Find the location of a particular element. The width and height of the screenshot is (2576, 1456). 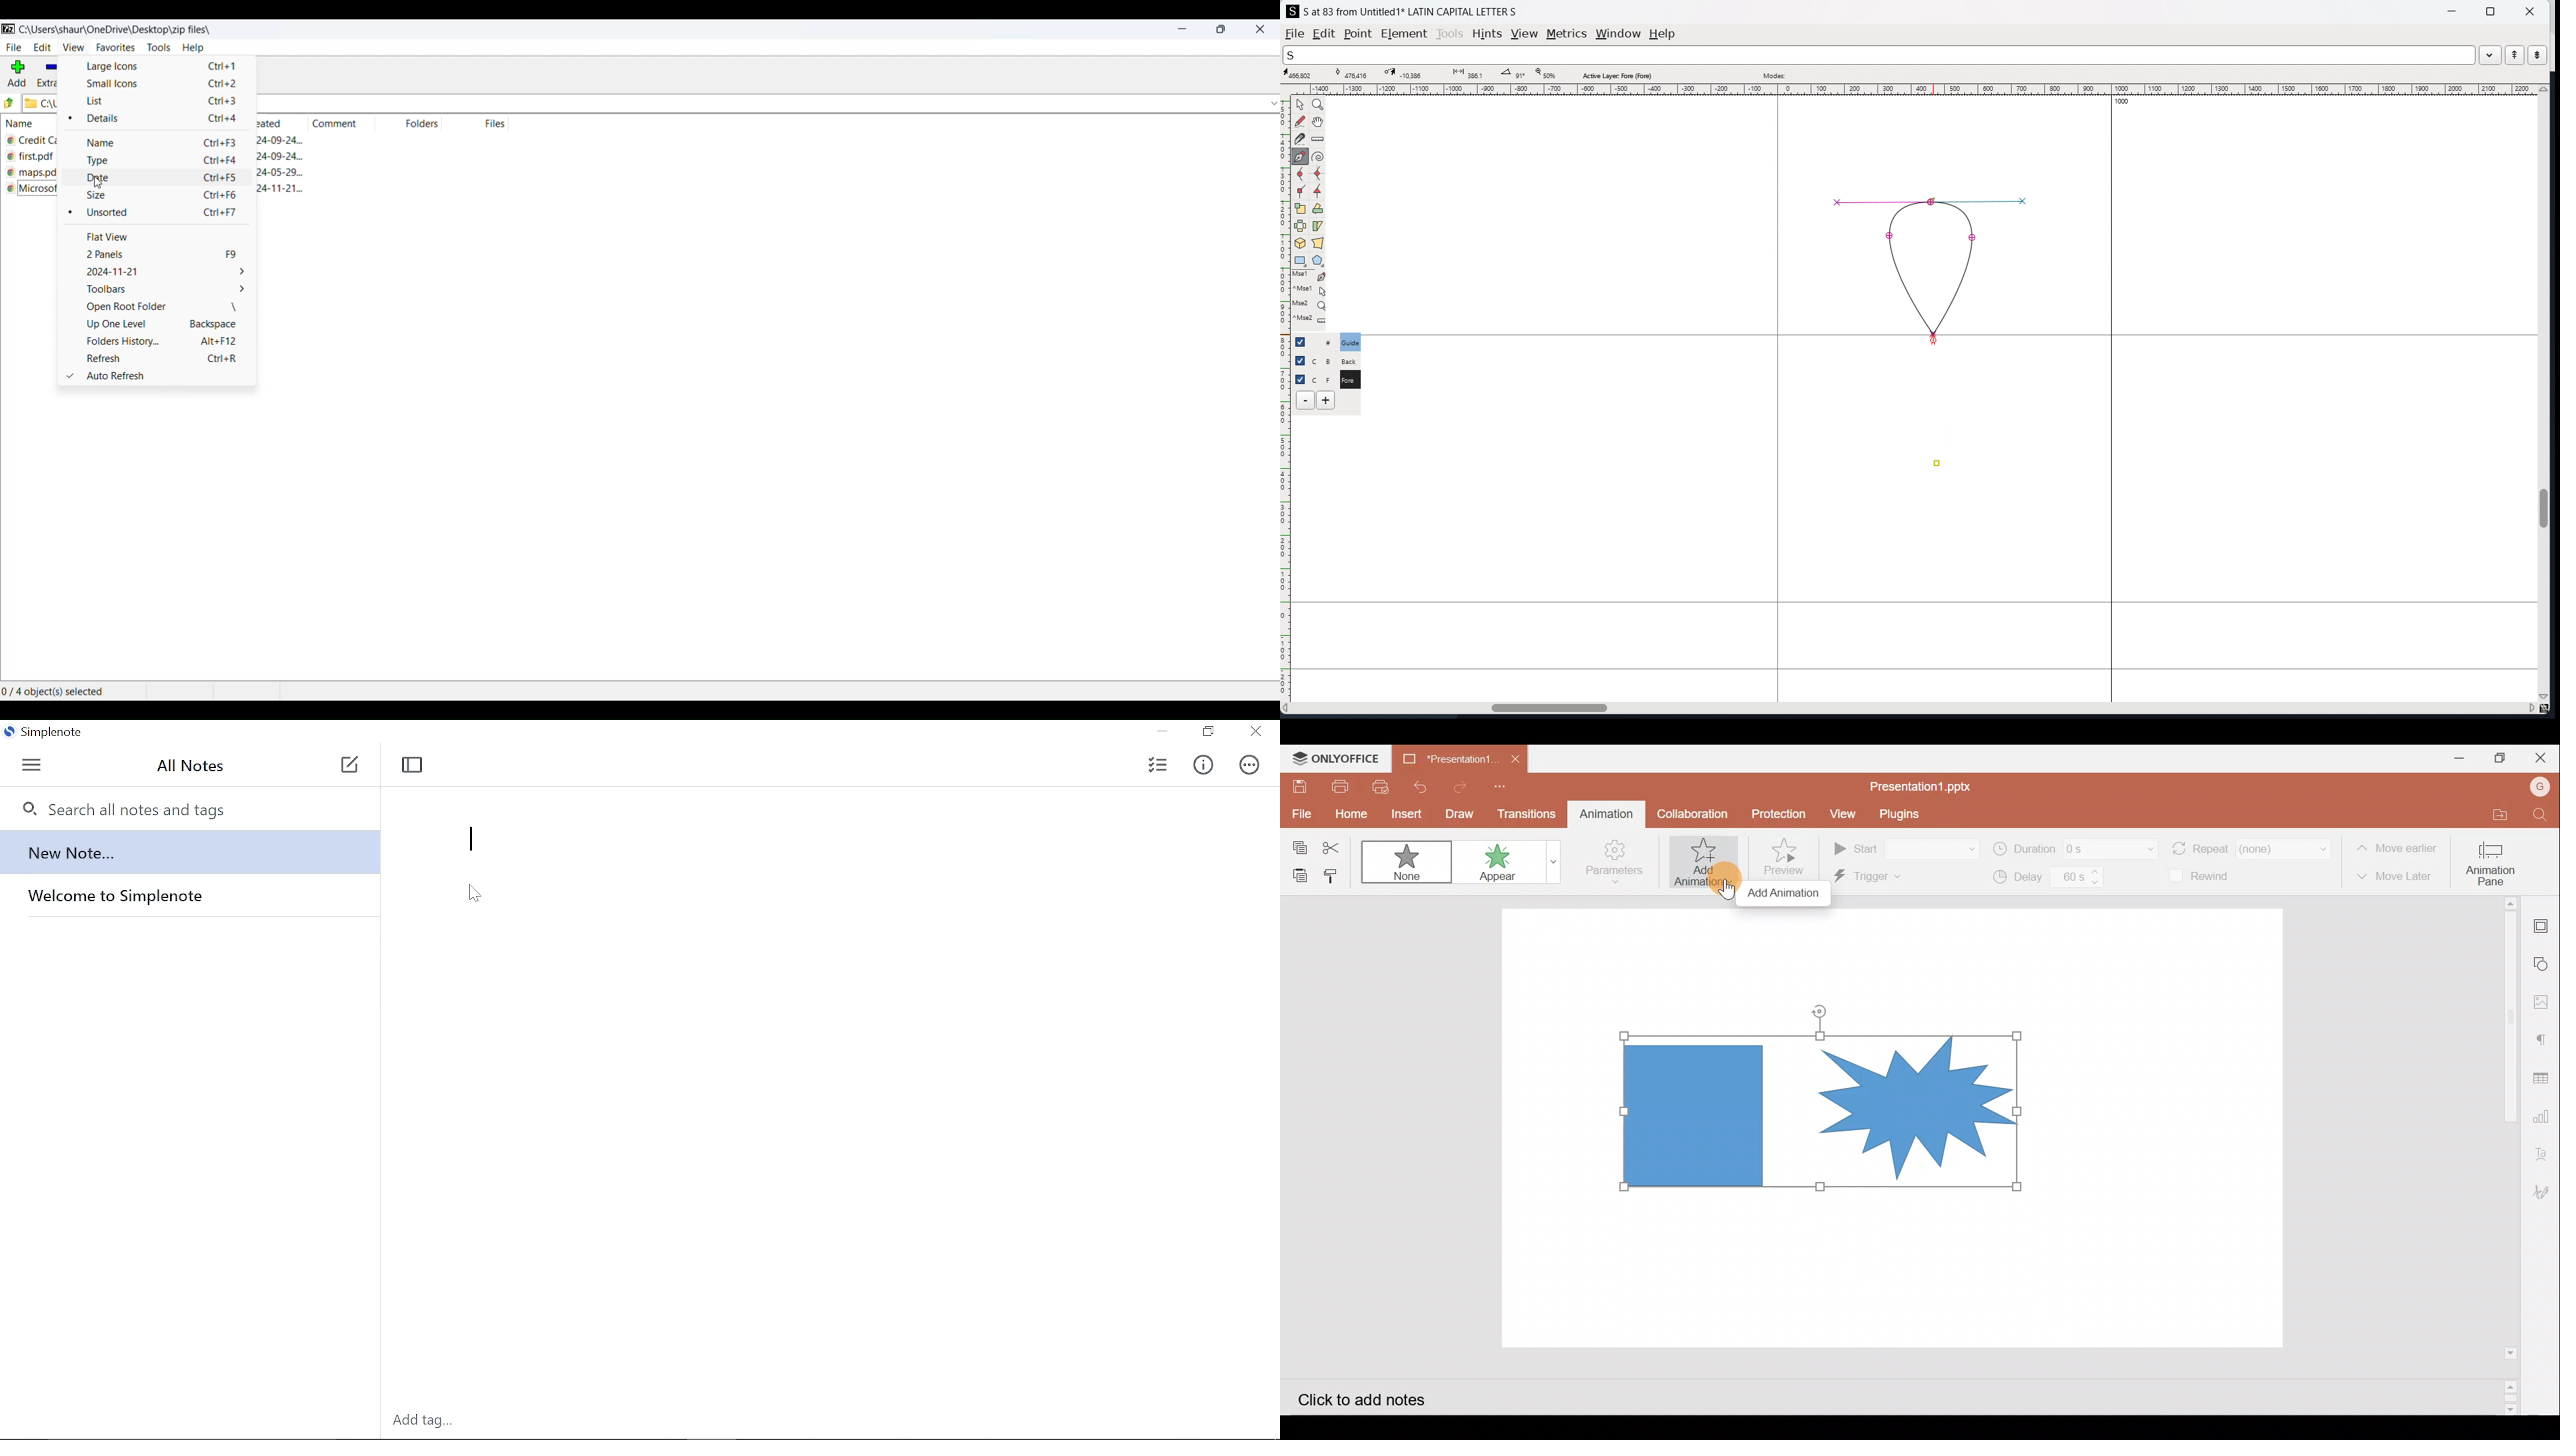

large icons is located at coordinates (161, 68).